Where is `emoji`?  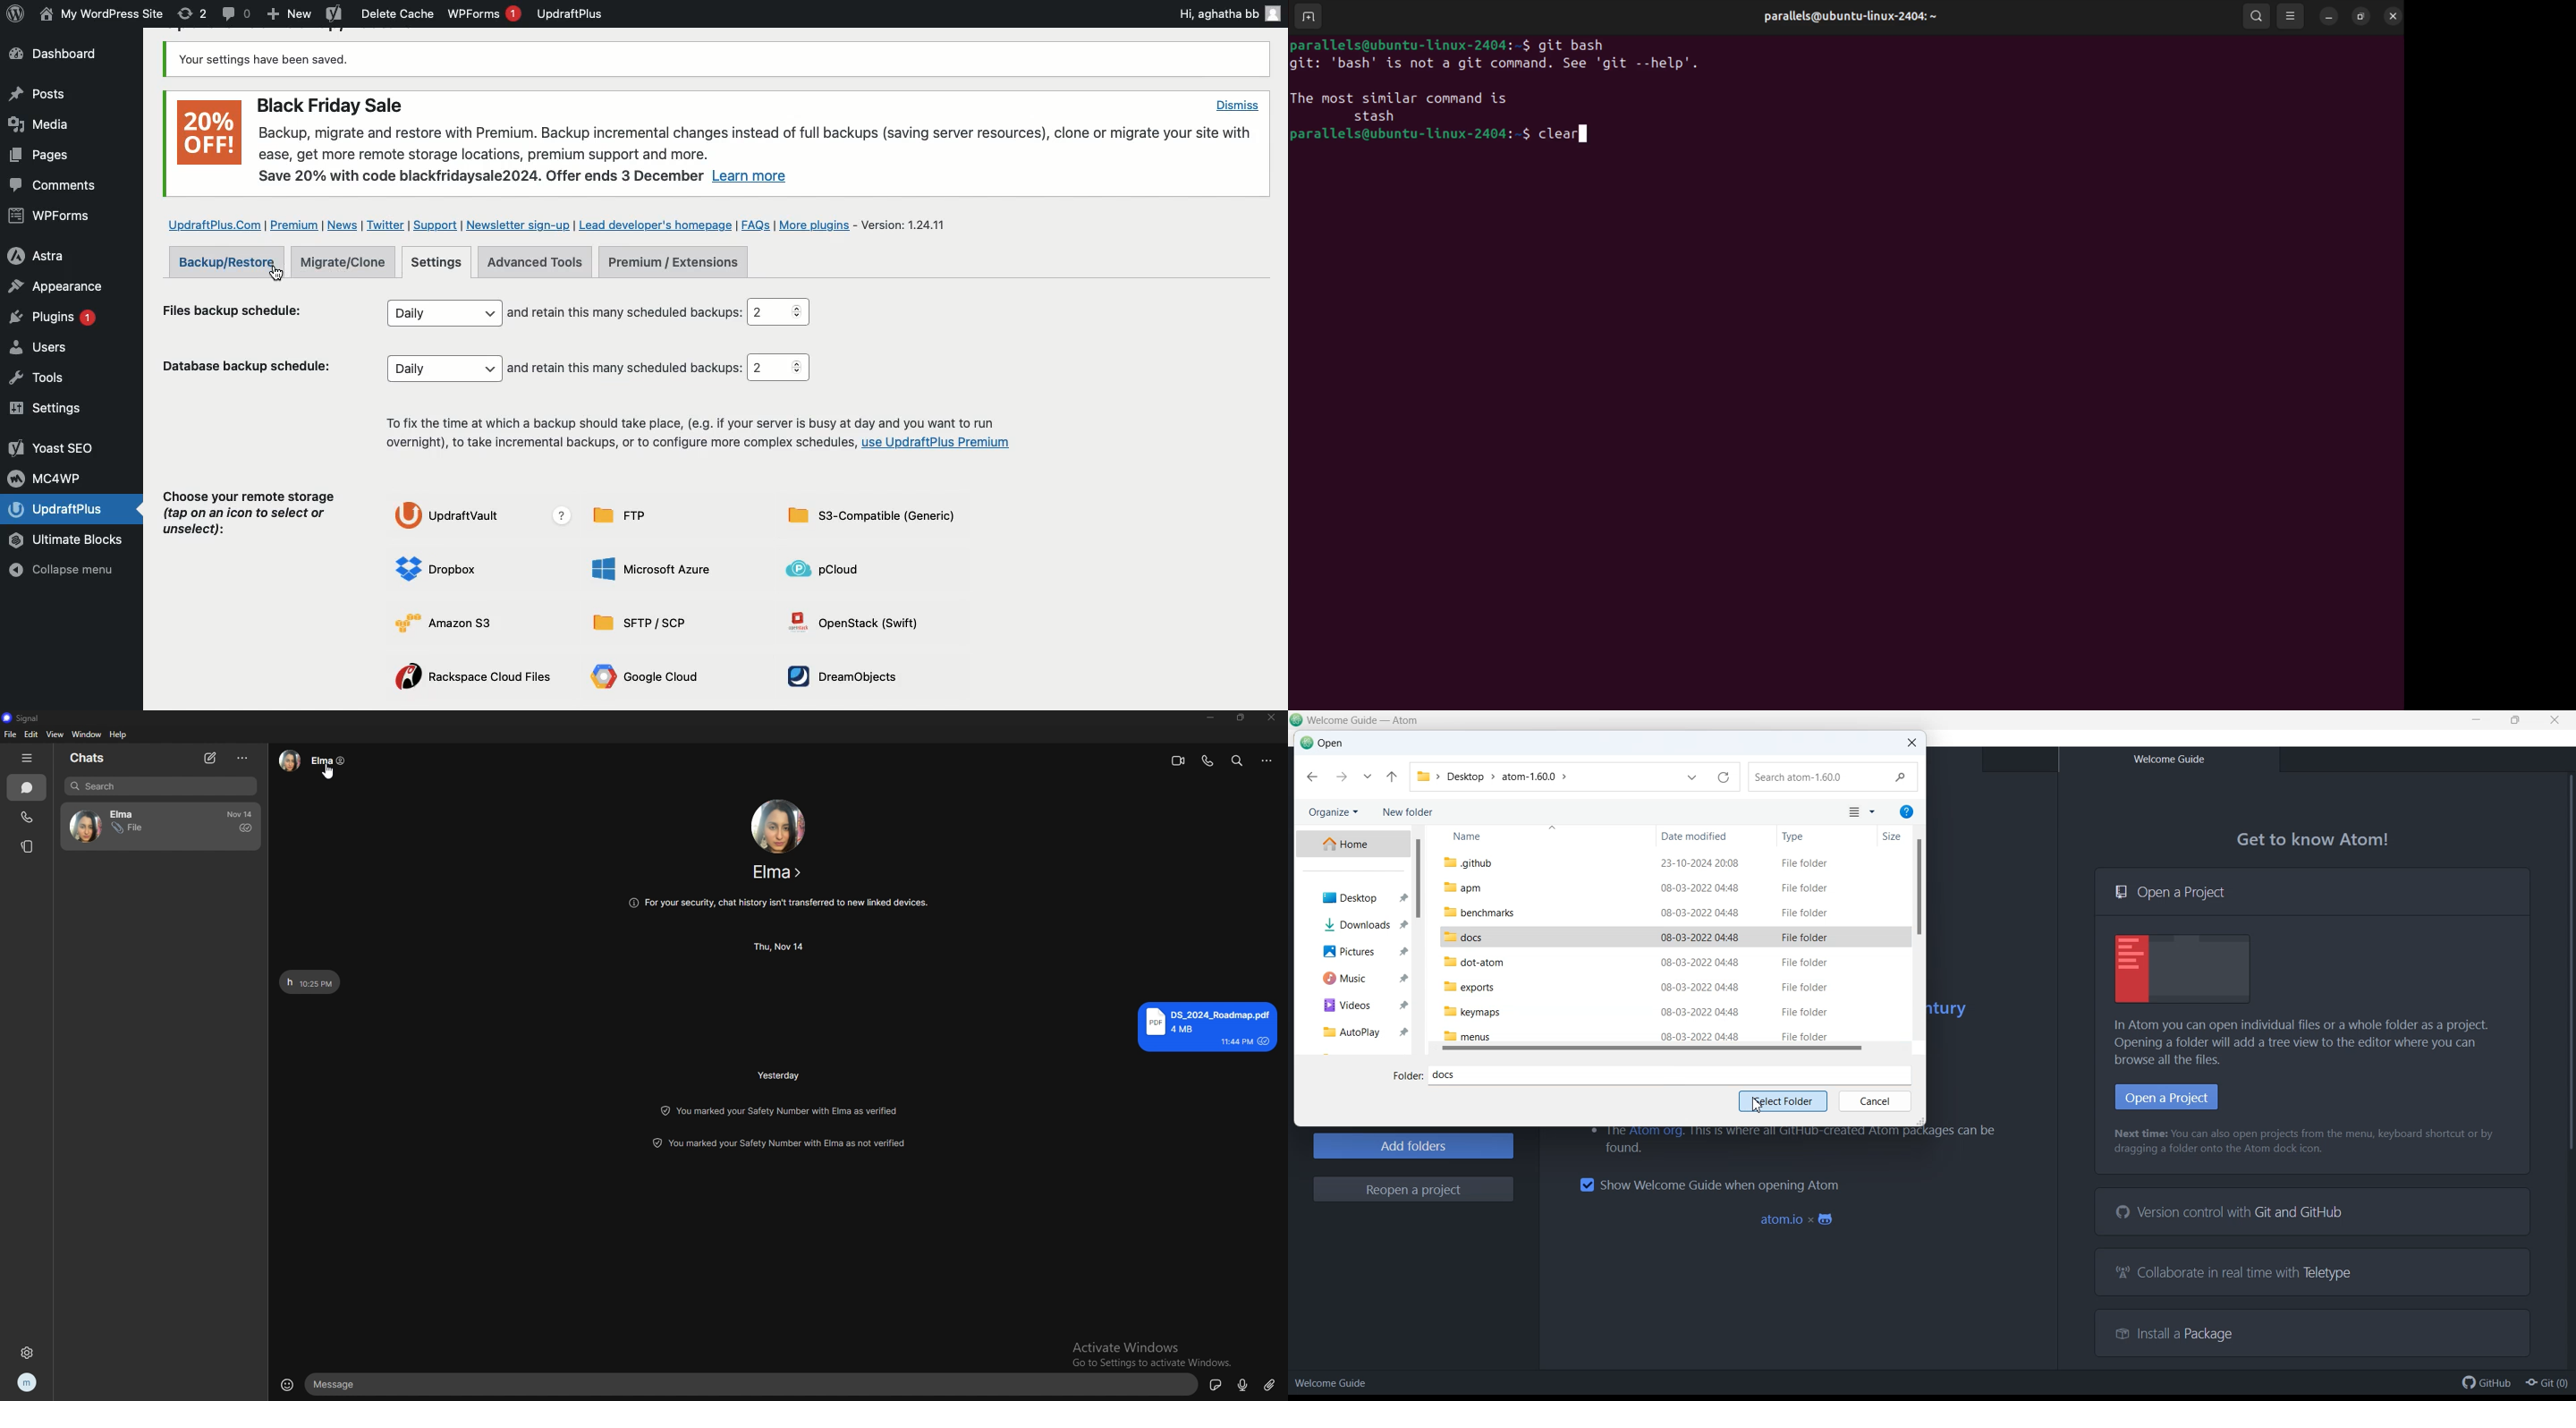 emoji is located at coordinates (287, 1384).